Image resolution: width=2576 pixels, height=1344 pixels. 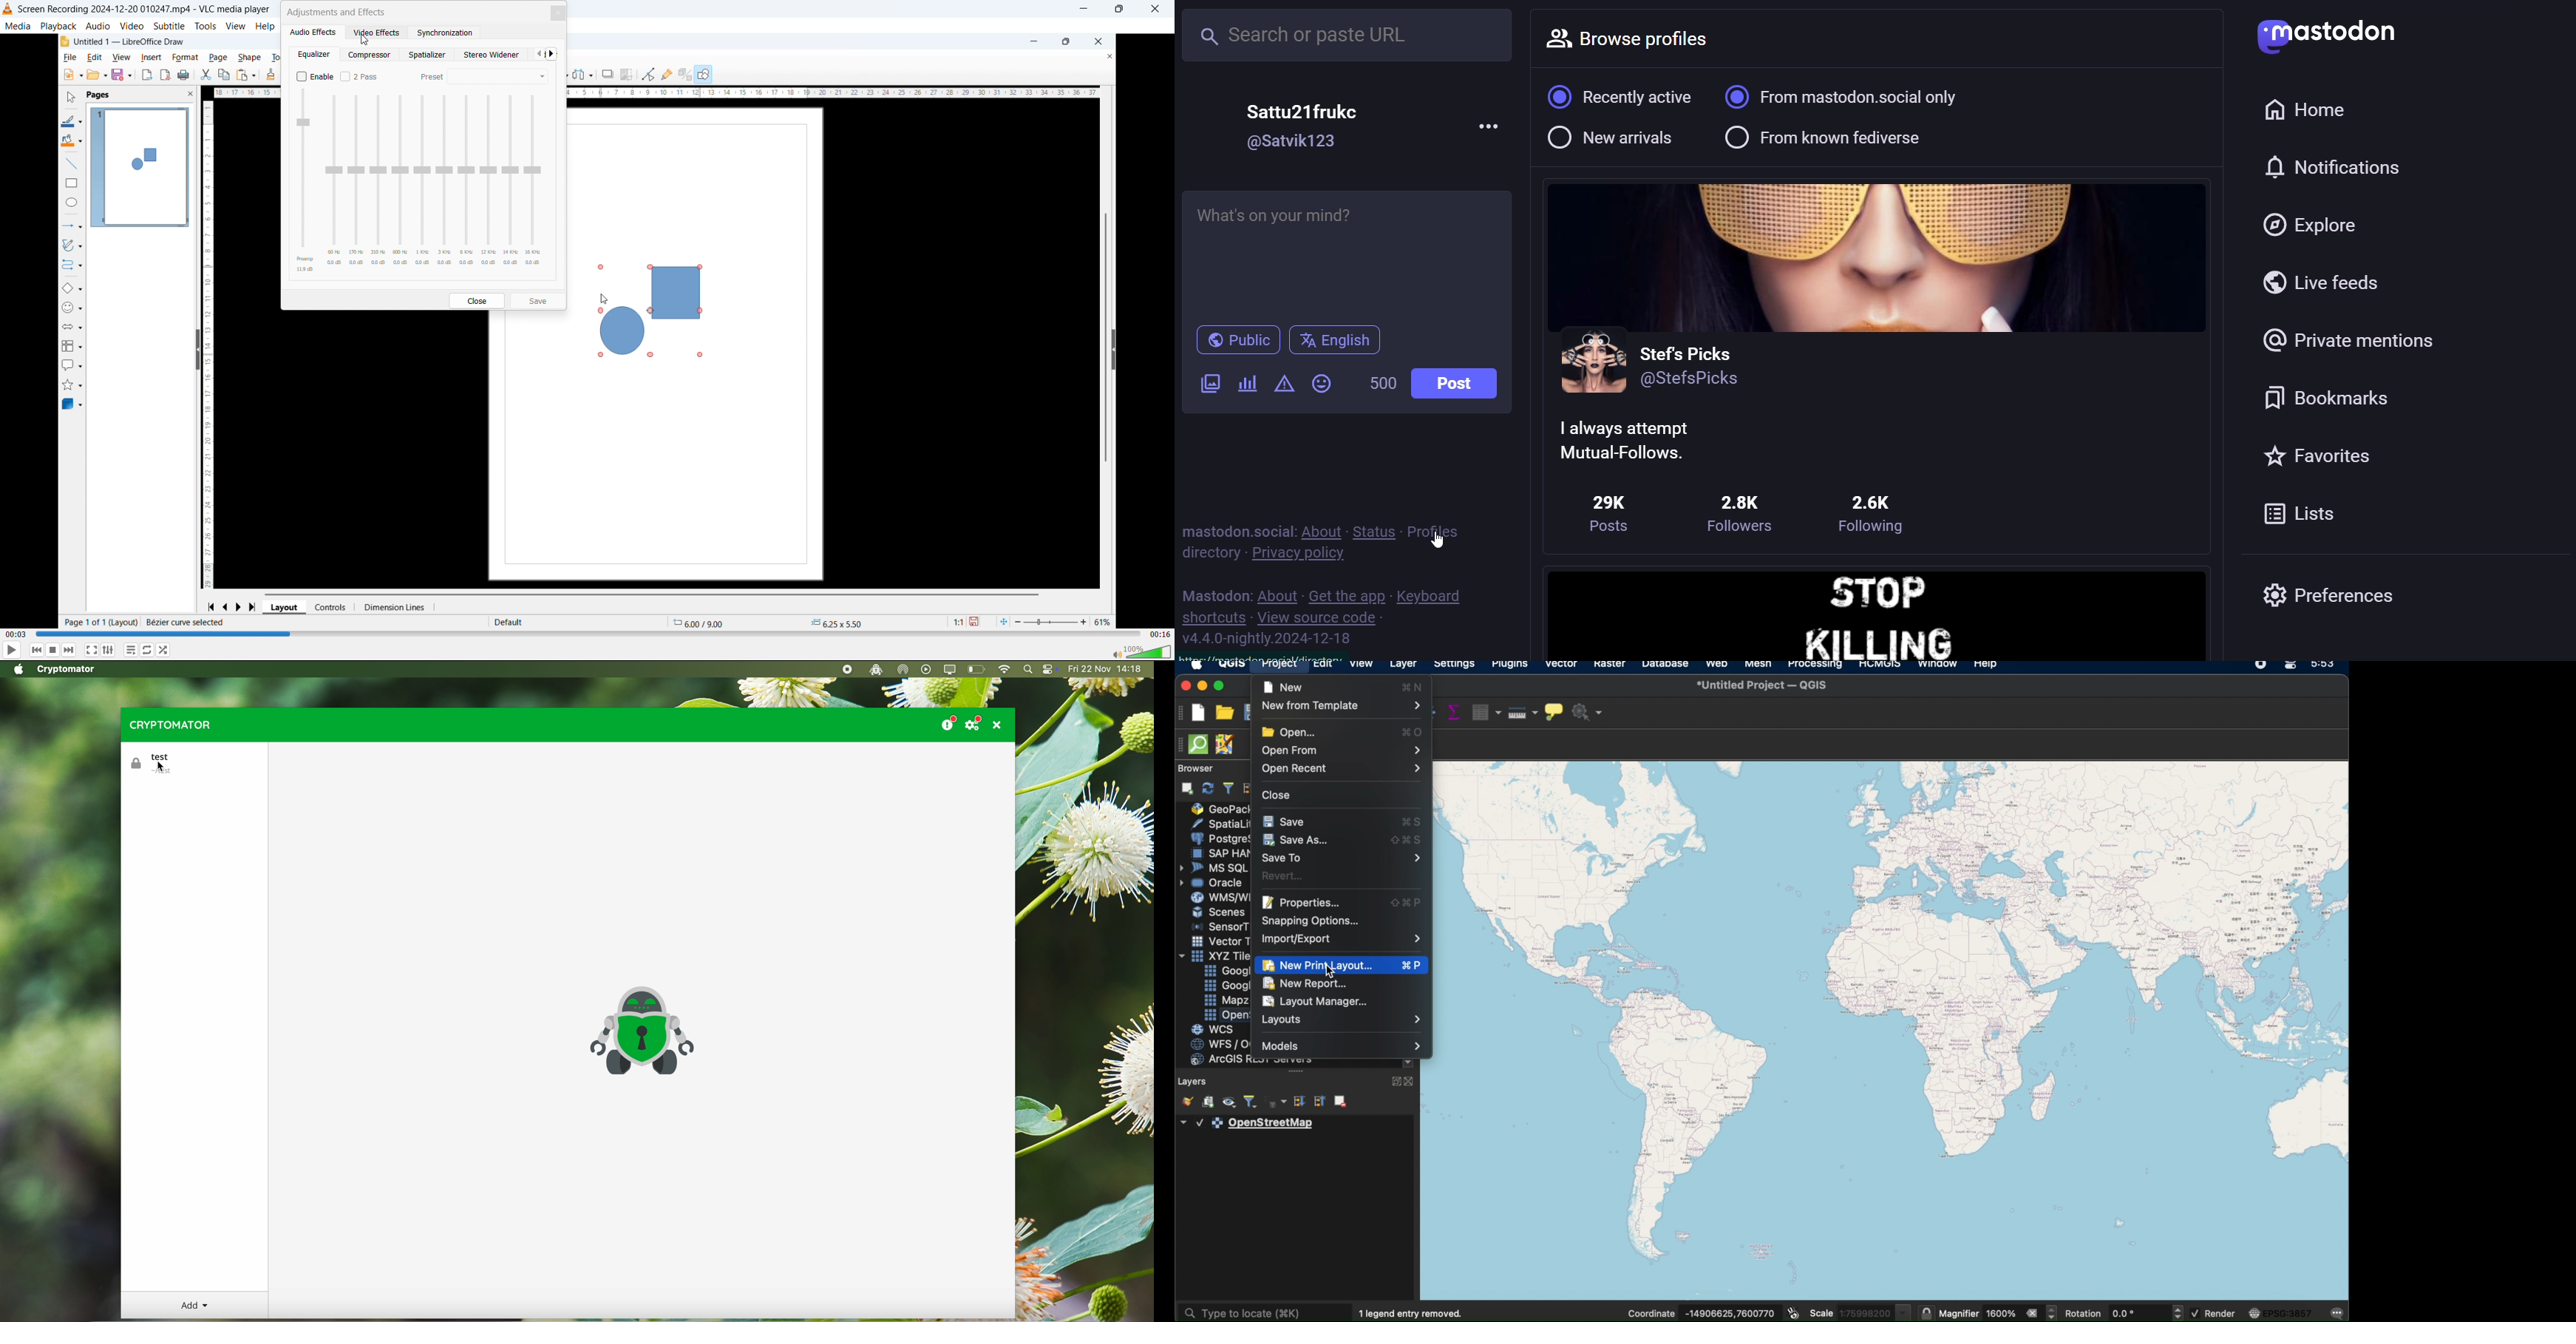 I want to click on about, so click(x=1318, y=529).